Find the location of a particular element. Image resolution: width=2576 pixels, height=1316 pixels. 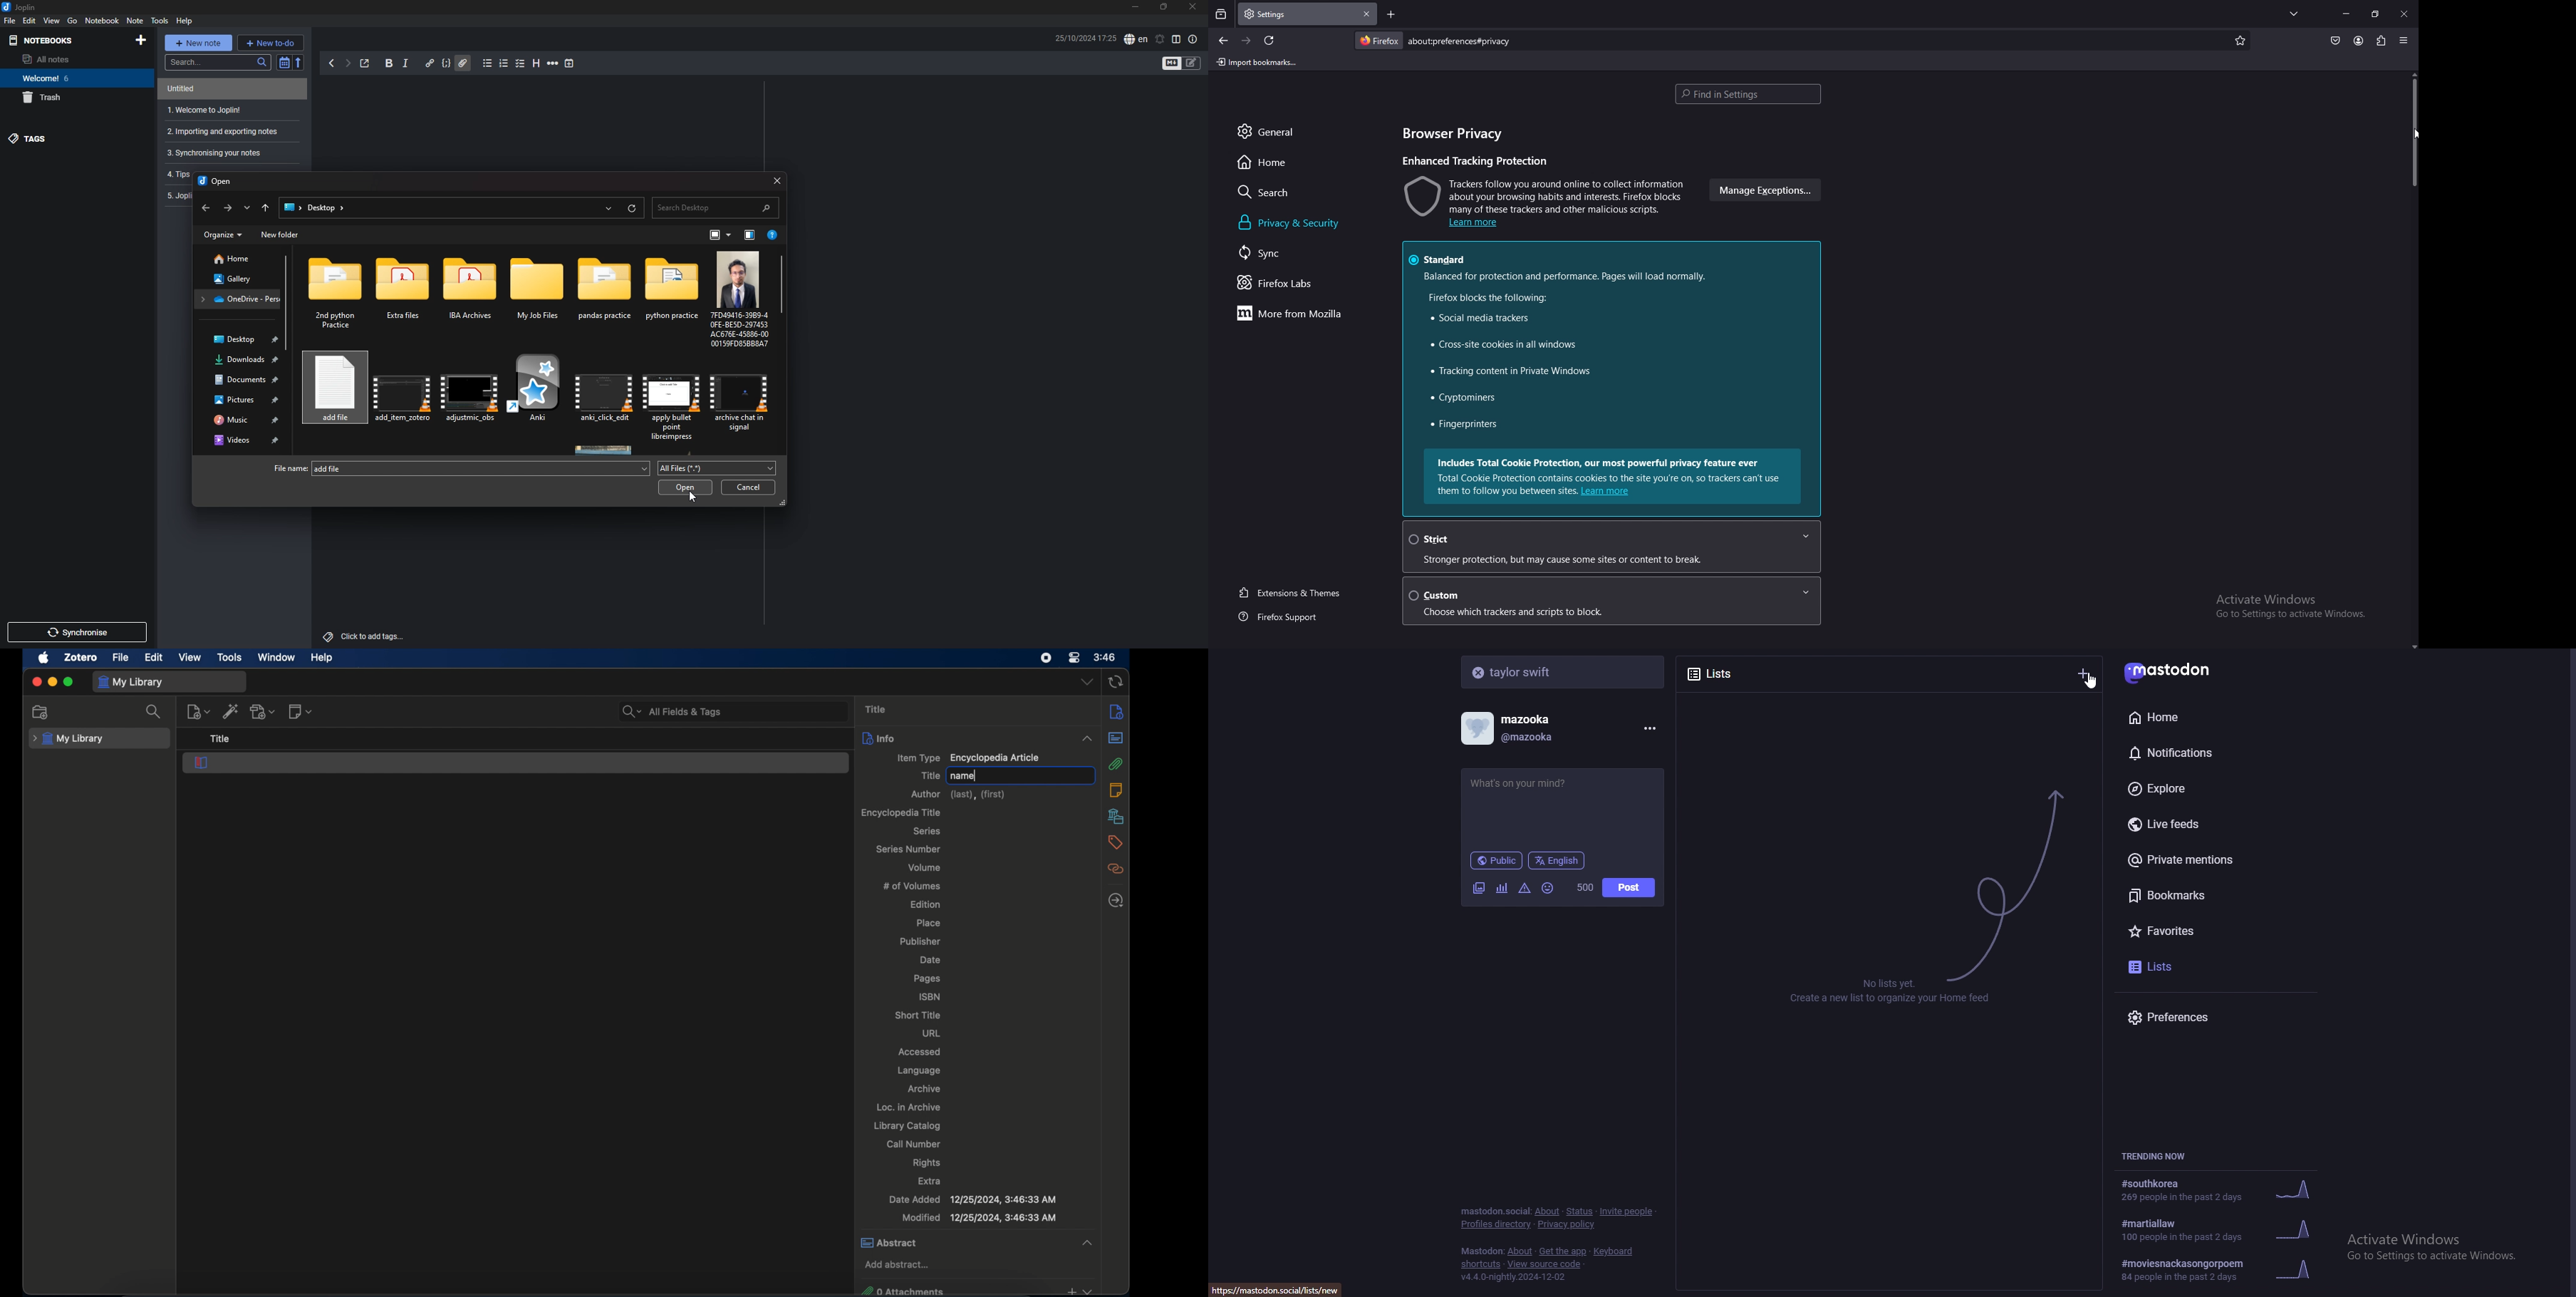

joplin is located at coordinates (19, 6).